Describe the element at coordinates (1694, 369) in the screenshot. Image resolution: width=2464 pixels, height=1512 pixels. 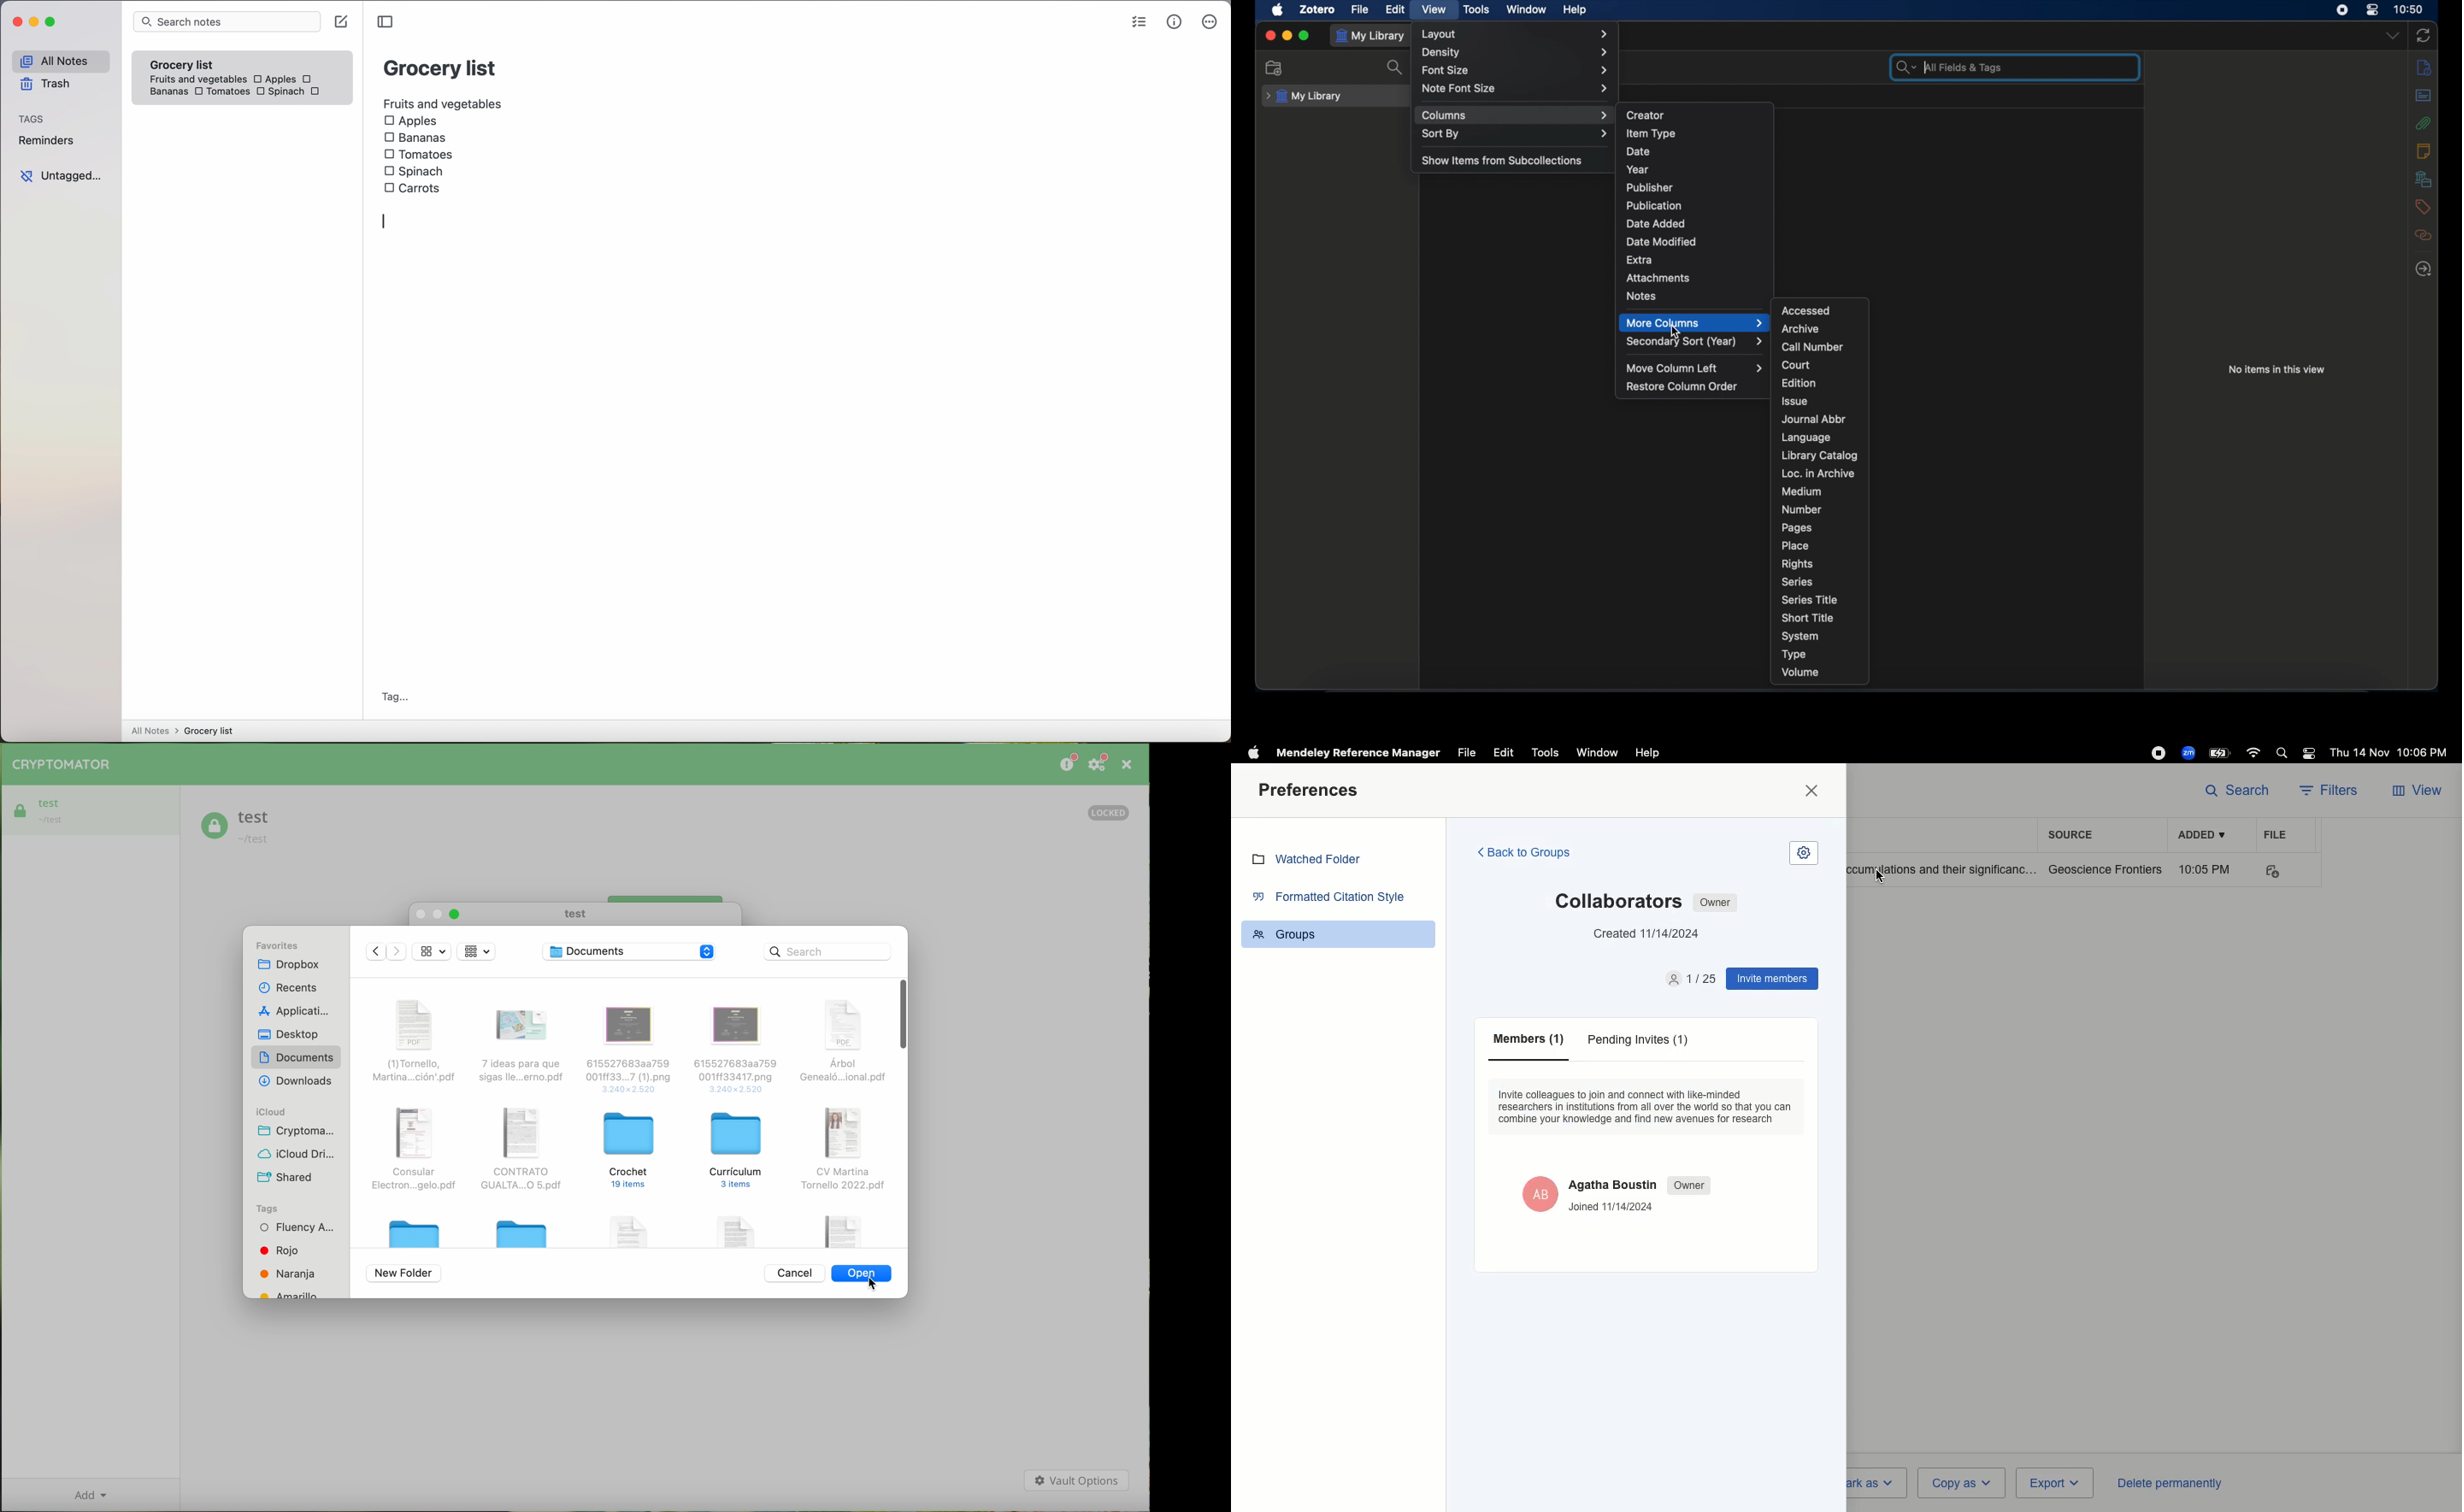
I see `move column left` at that location.